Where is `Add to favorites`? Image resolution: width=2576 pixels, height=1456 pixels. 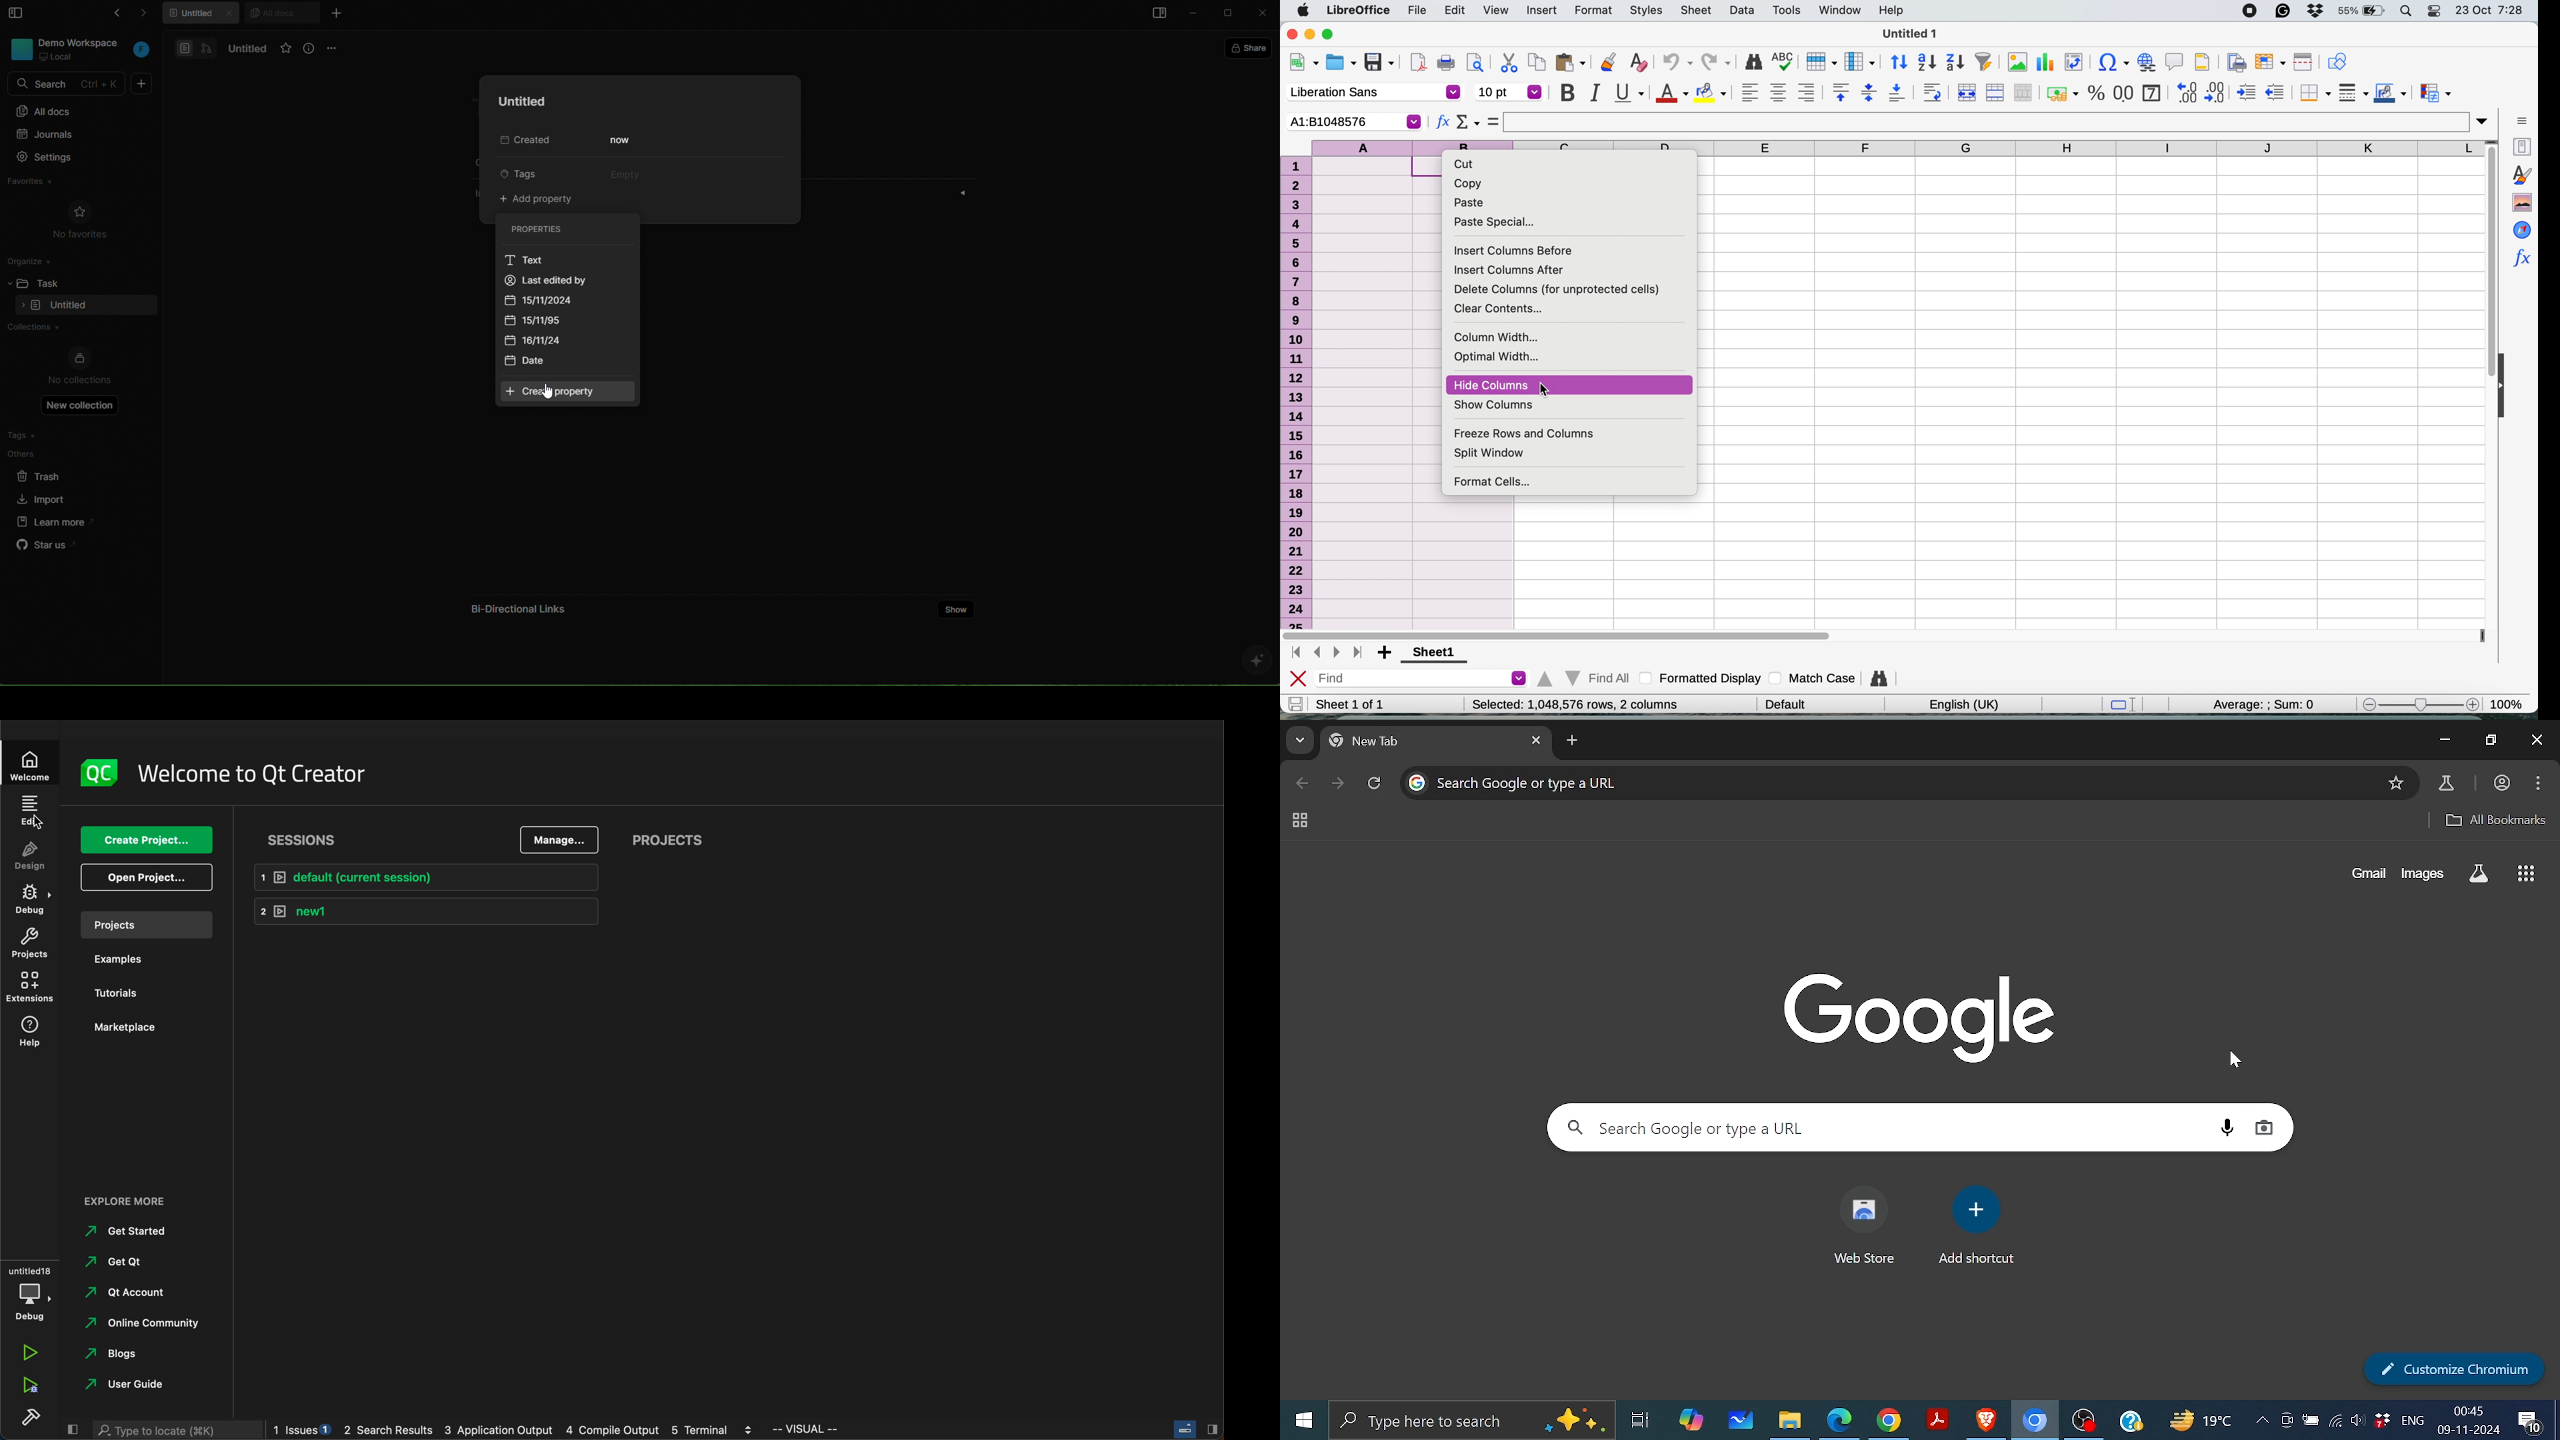
Add to favorites is located at coordinates (2397, 784).